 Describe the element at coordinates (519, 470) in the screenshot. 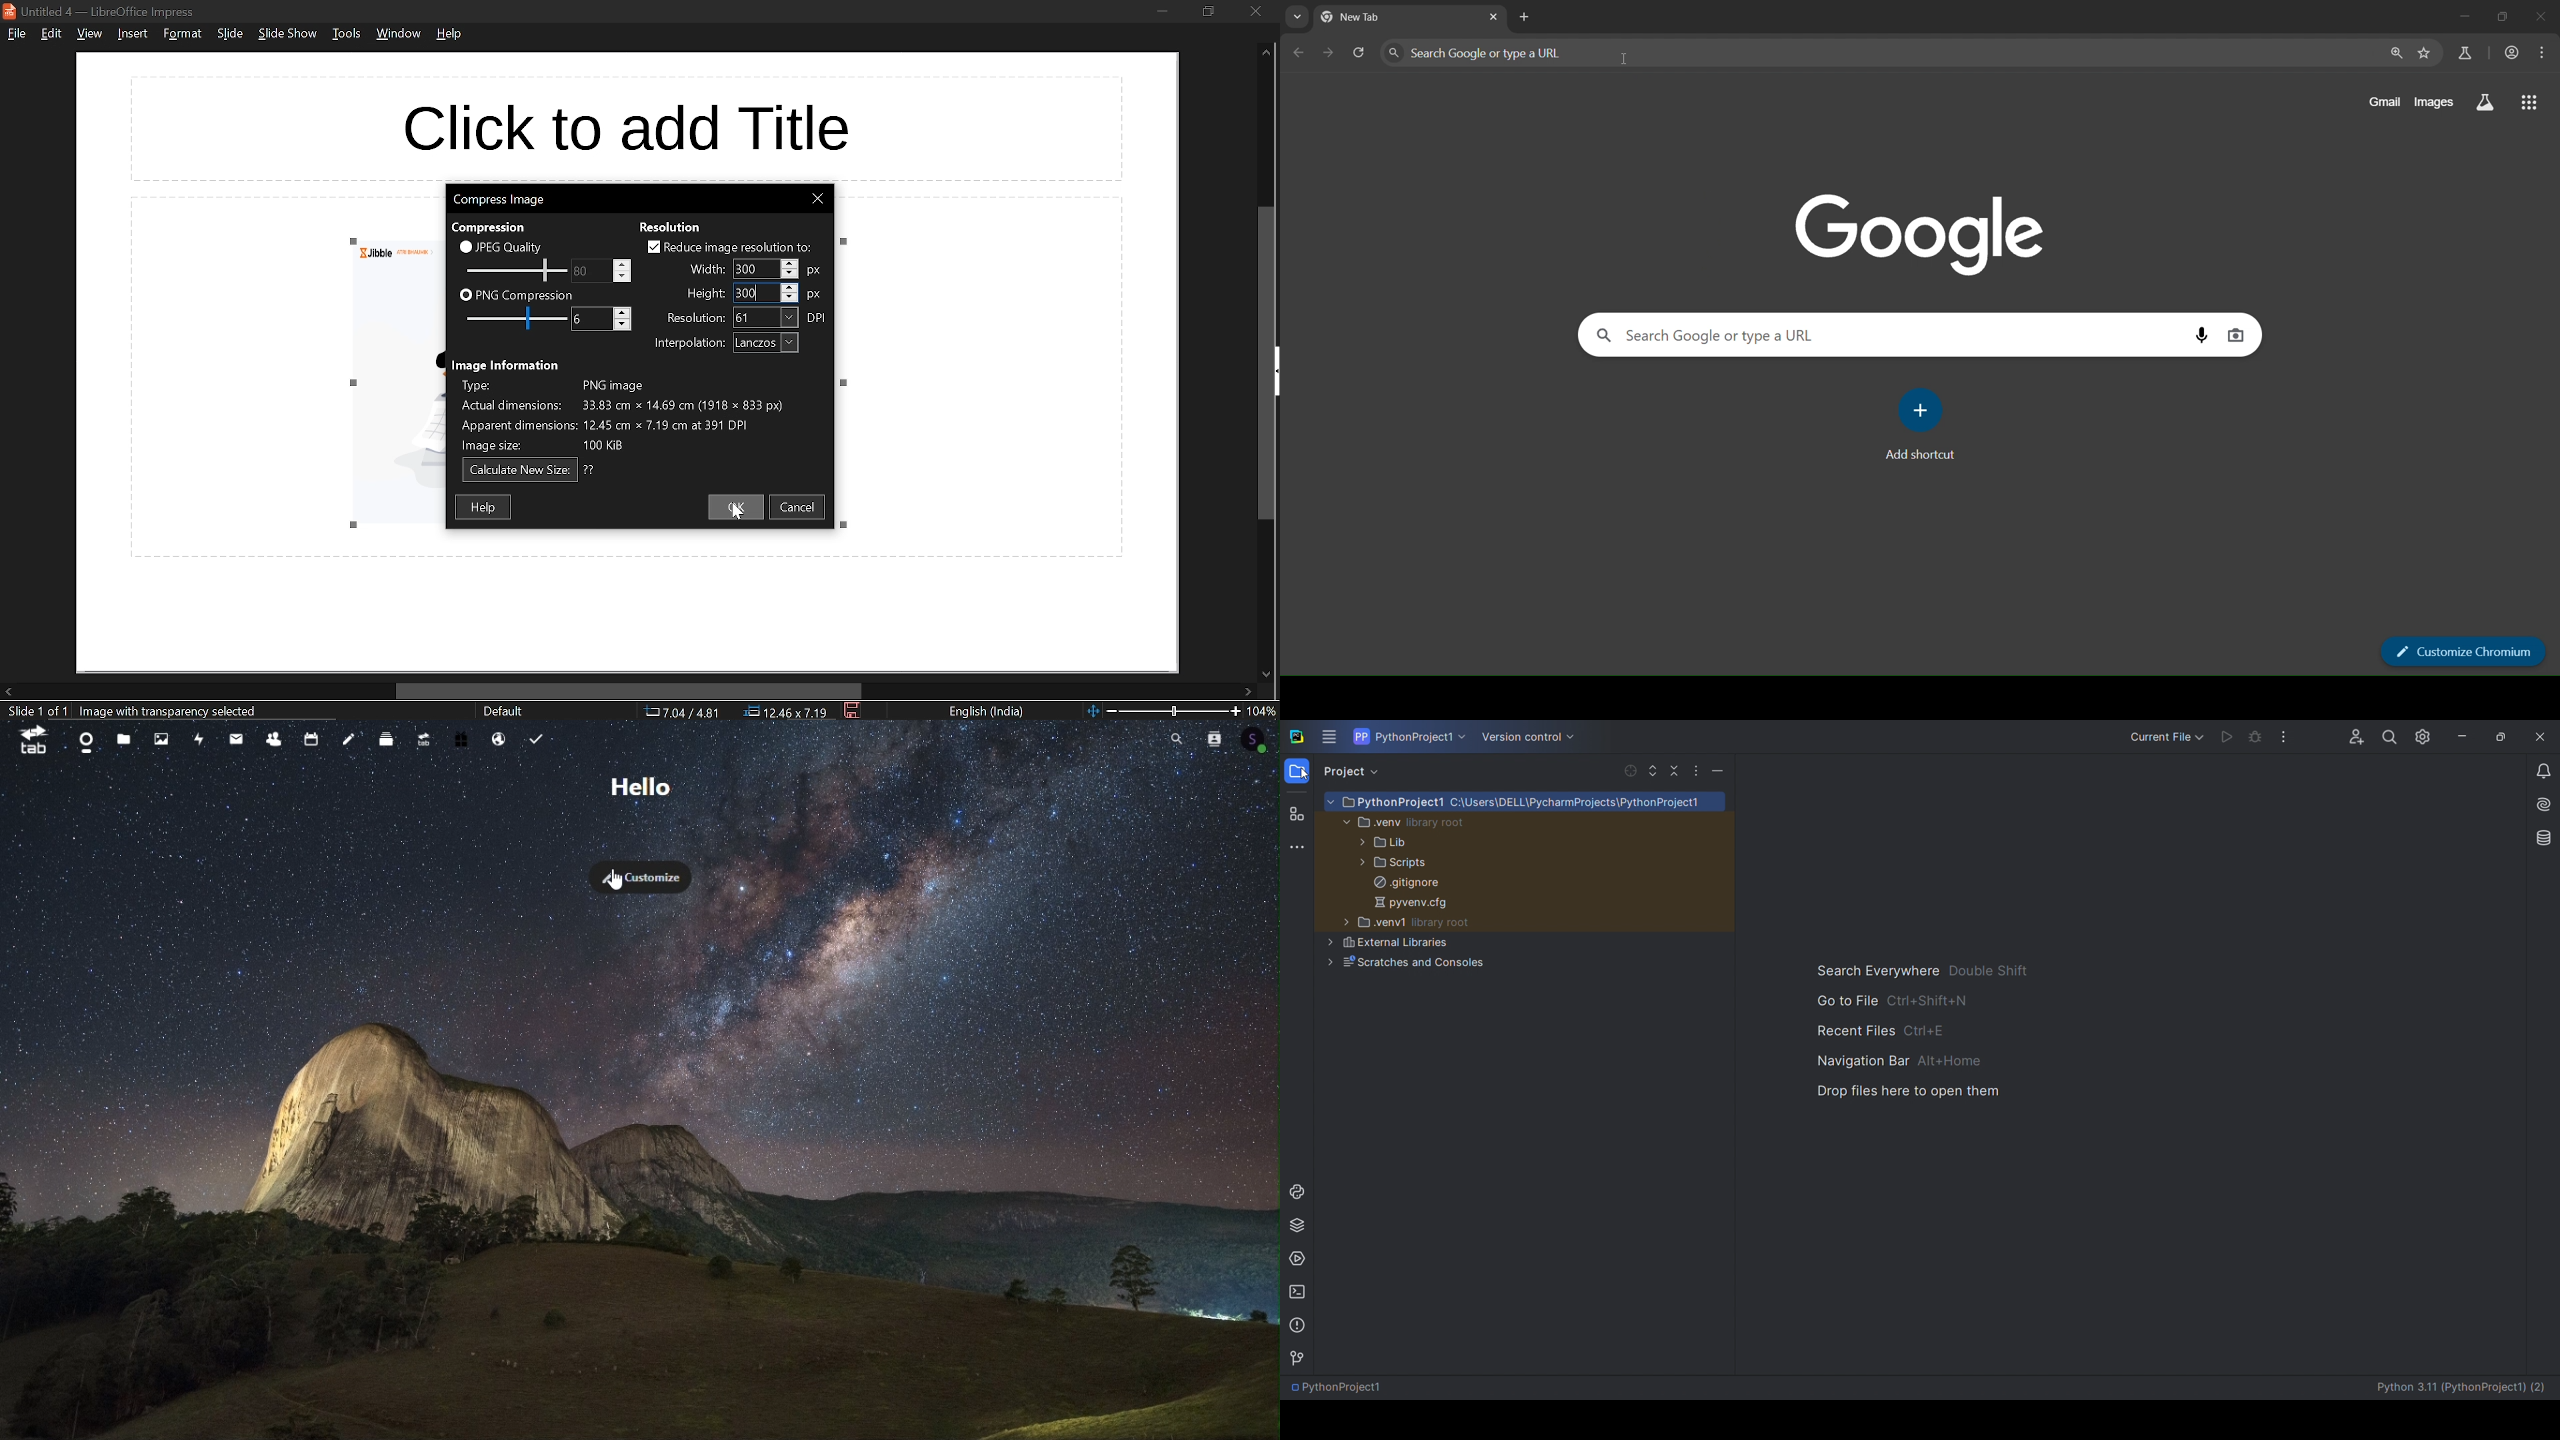

I see `calculate new size` at that location.